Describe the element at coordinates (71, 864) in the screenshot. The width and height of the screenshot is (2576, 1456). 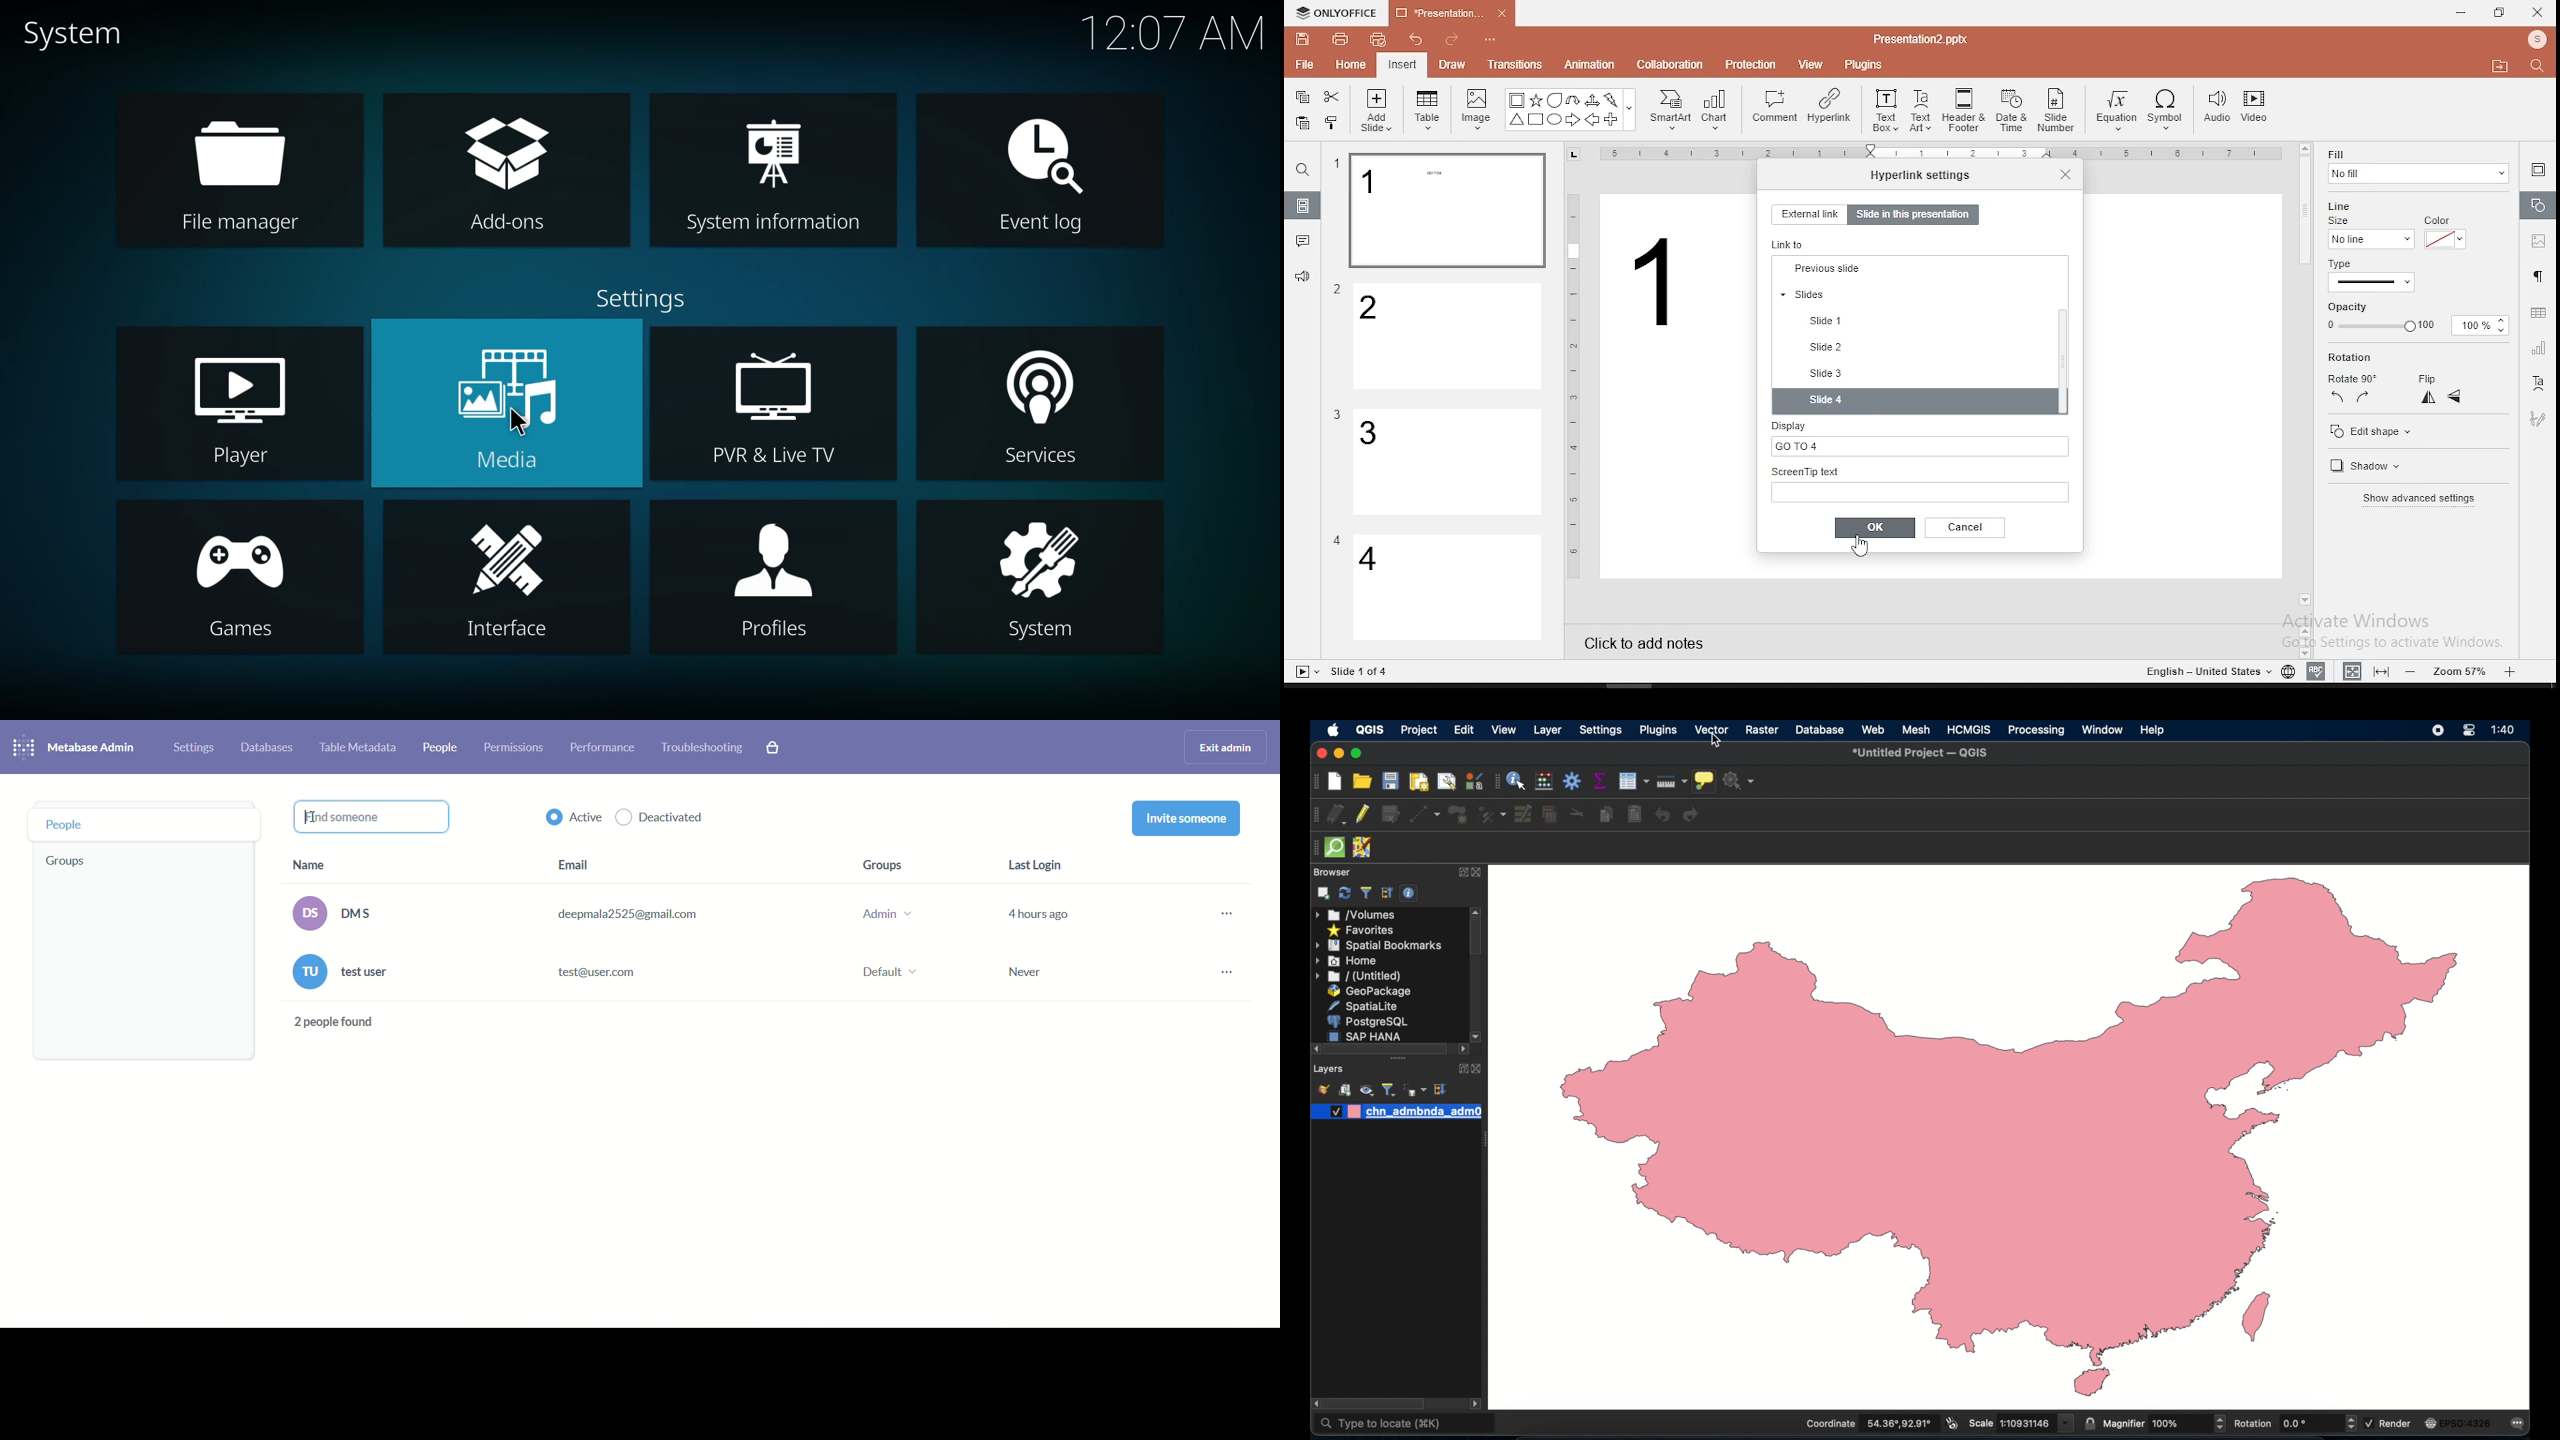
I see `groups` at that location.